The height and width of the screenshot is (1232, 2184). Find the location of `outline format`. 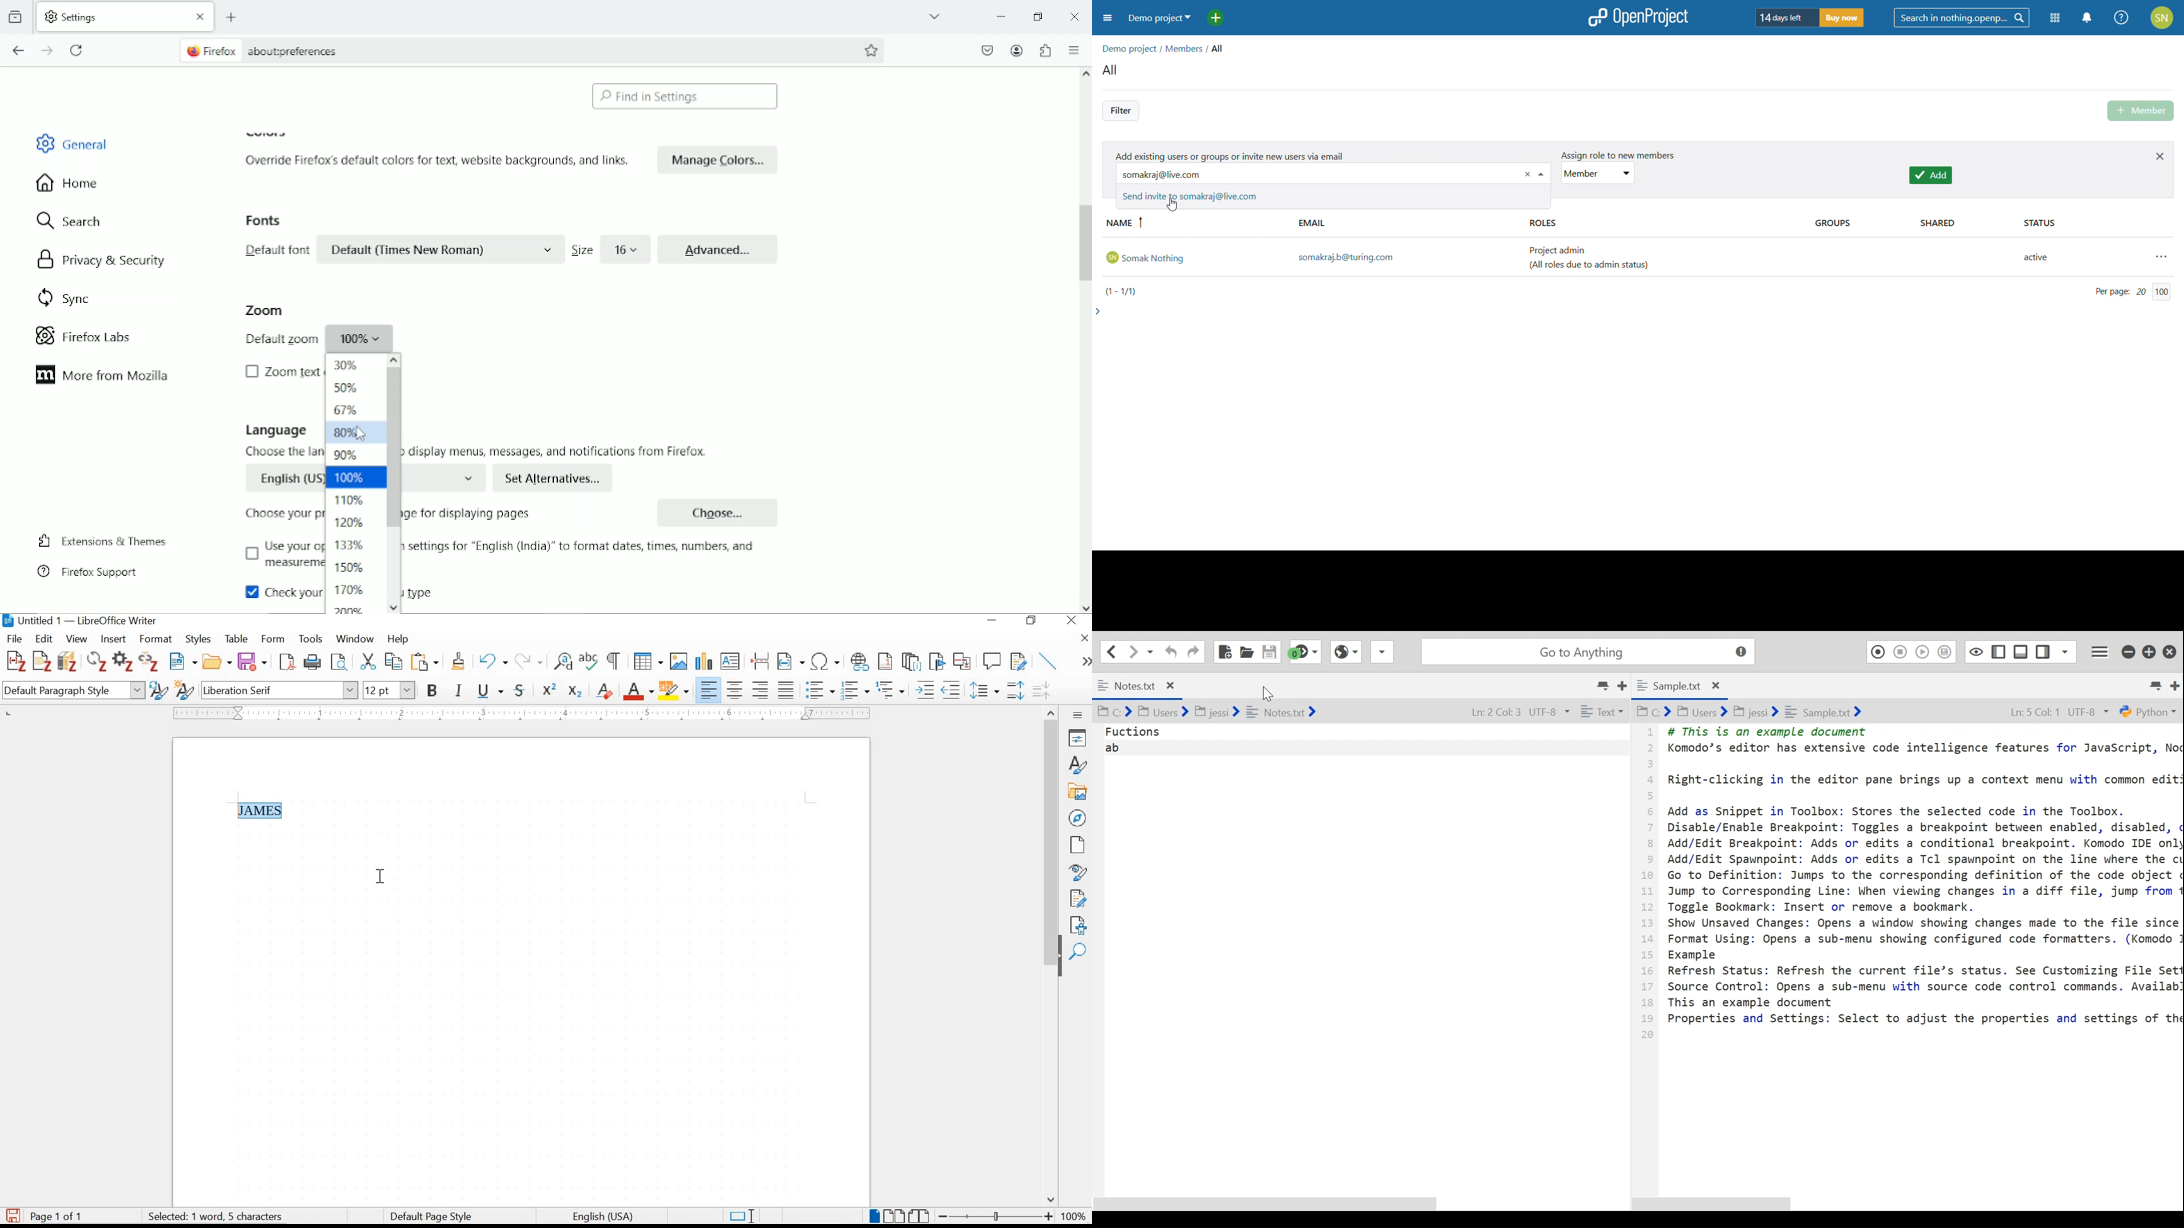

outline format is located at coordinates (891, 691).